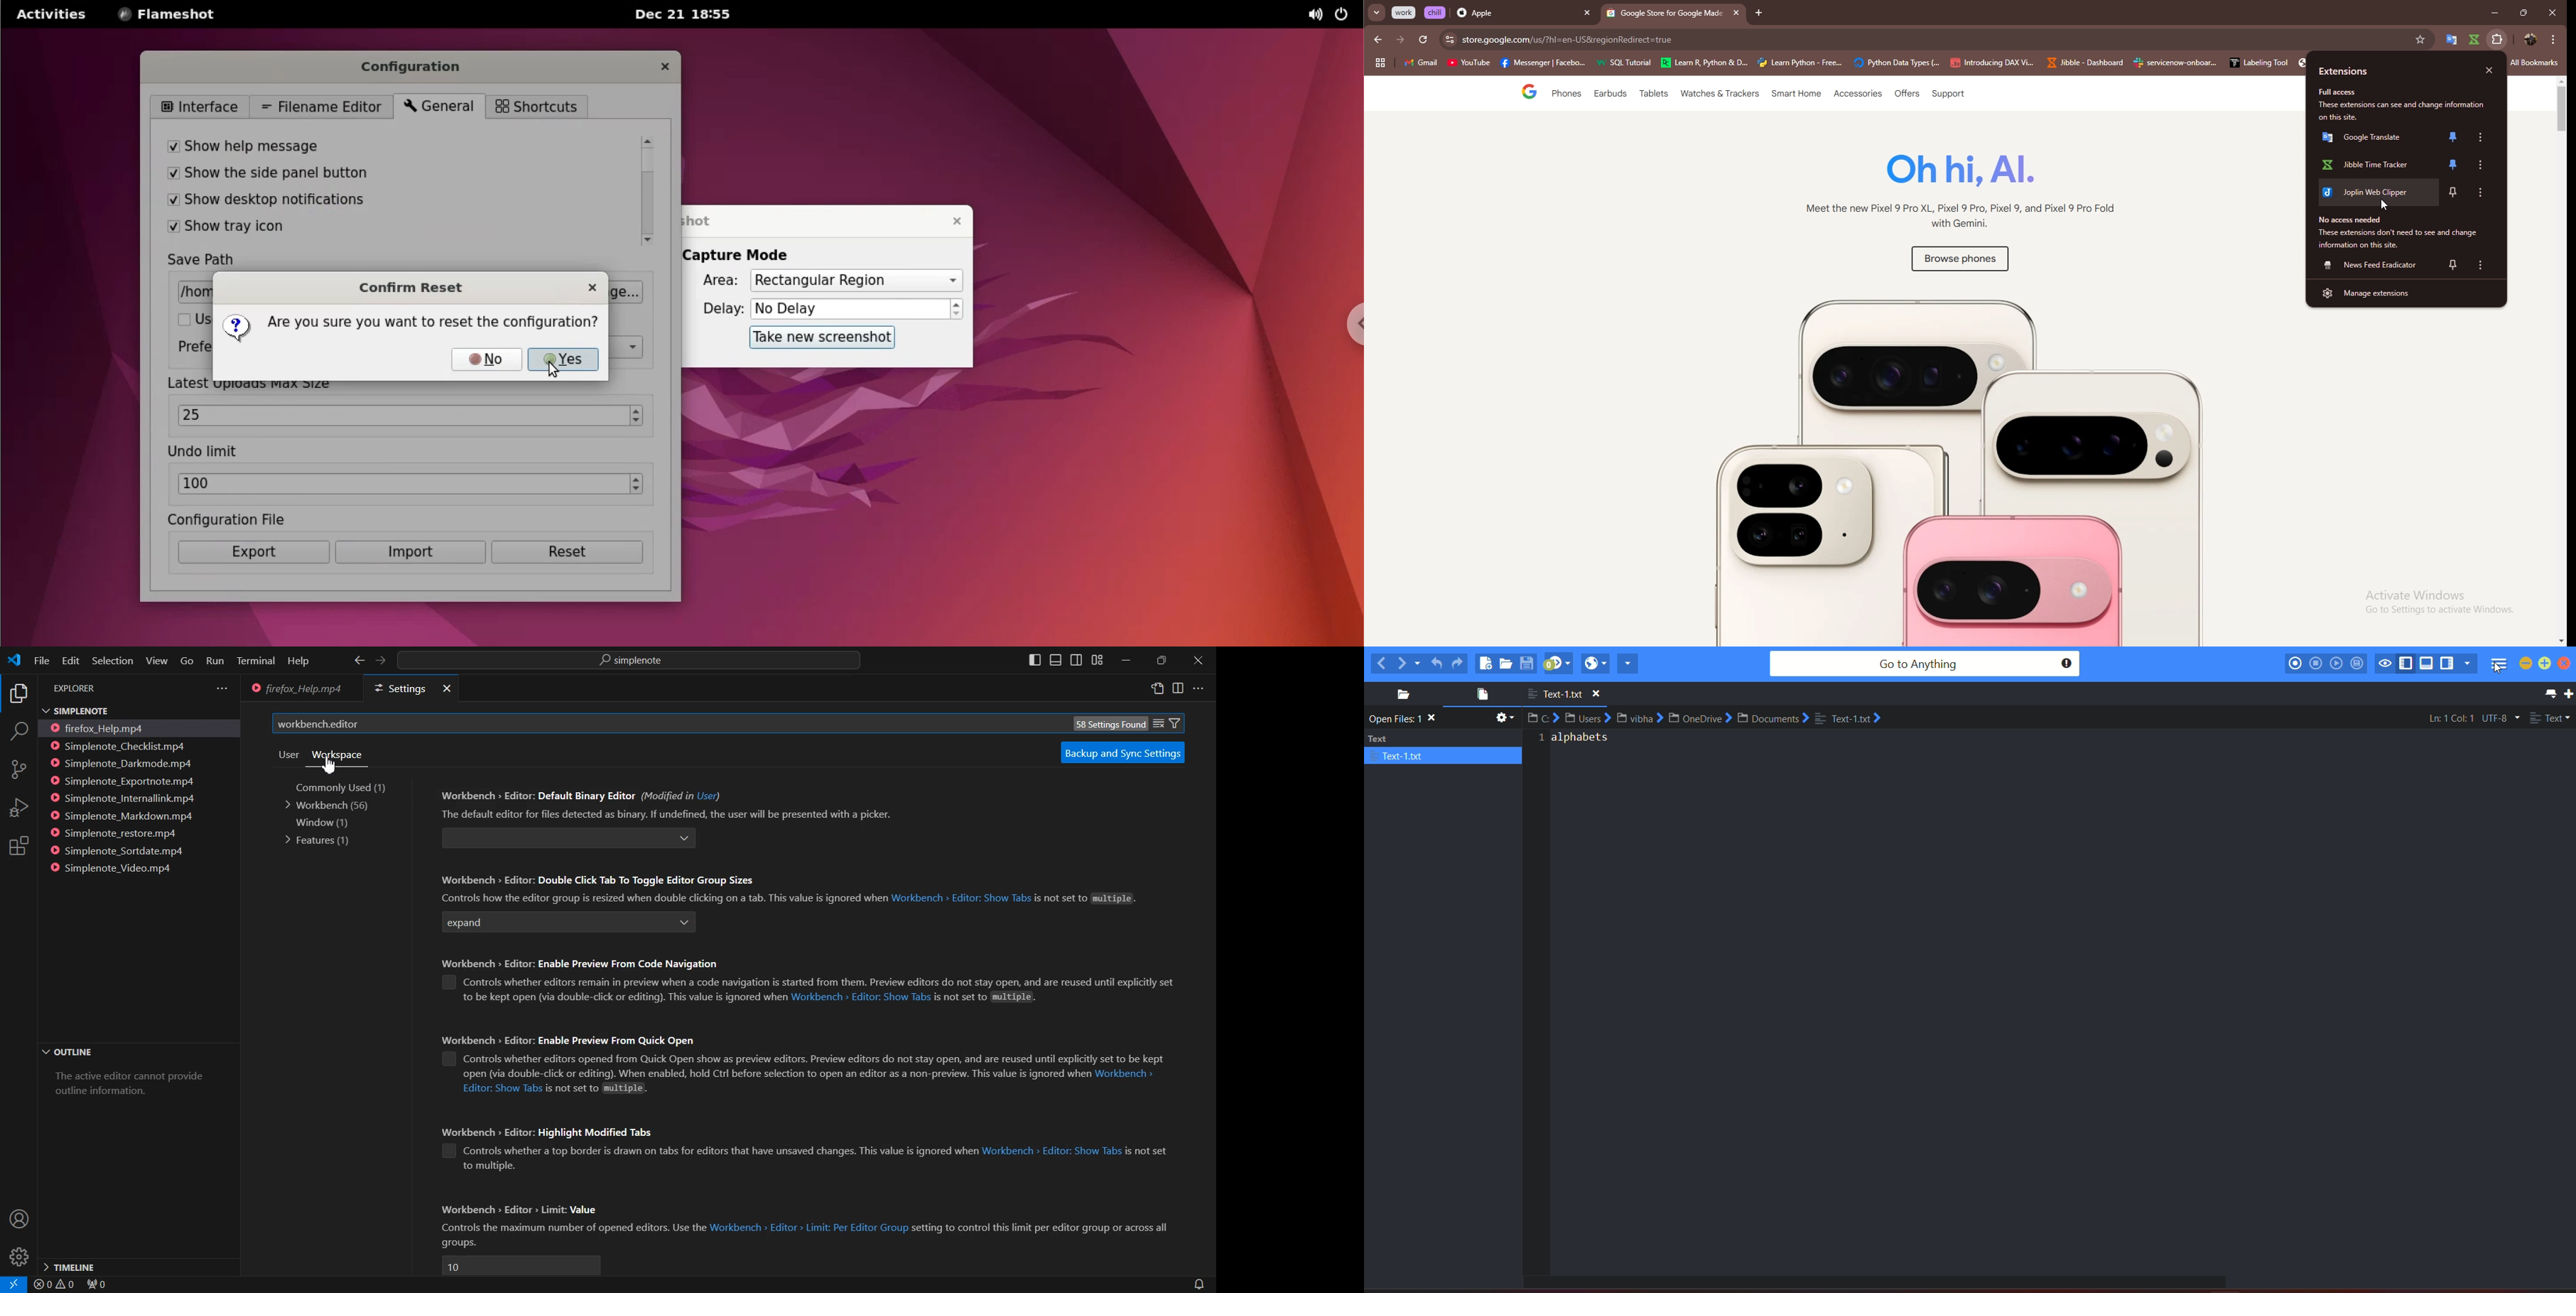 The height and width of the screenshot is (1316, 2576). I want to click on shortcuts, so click(535, 107).